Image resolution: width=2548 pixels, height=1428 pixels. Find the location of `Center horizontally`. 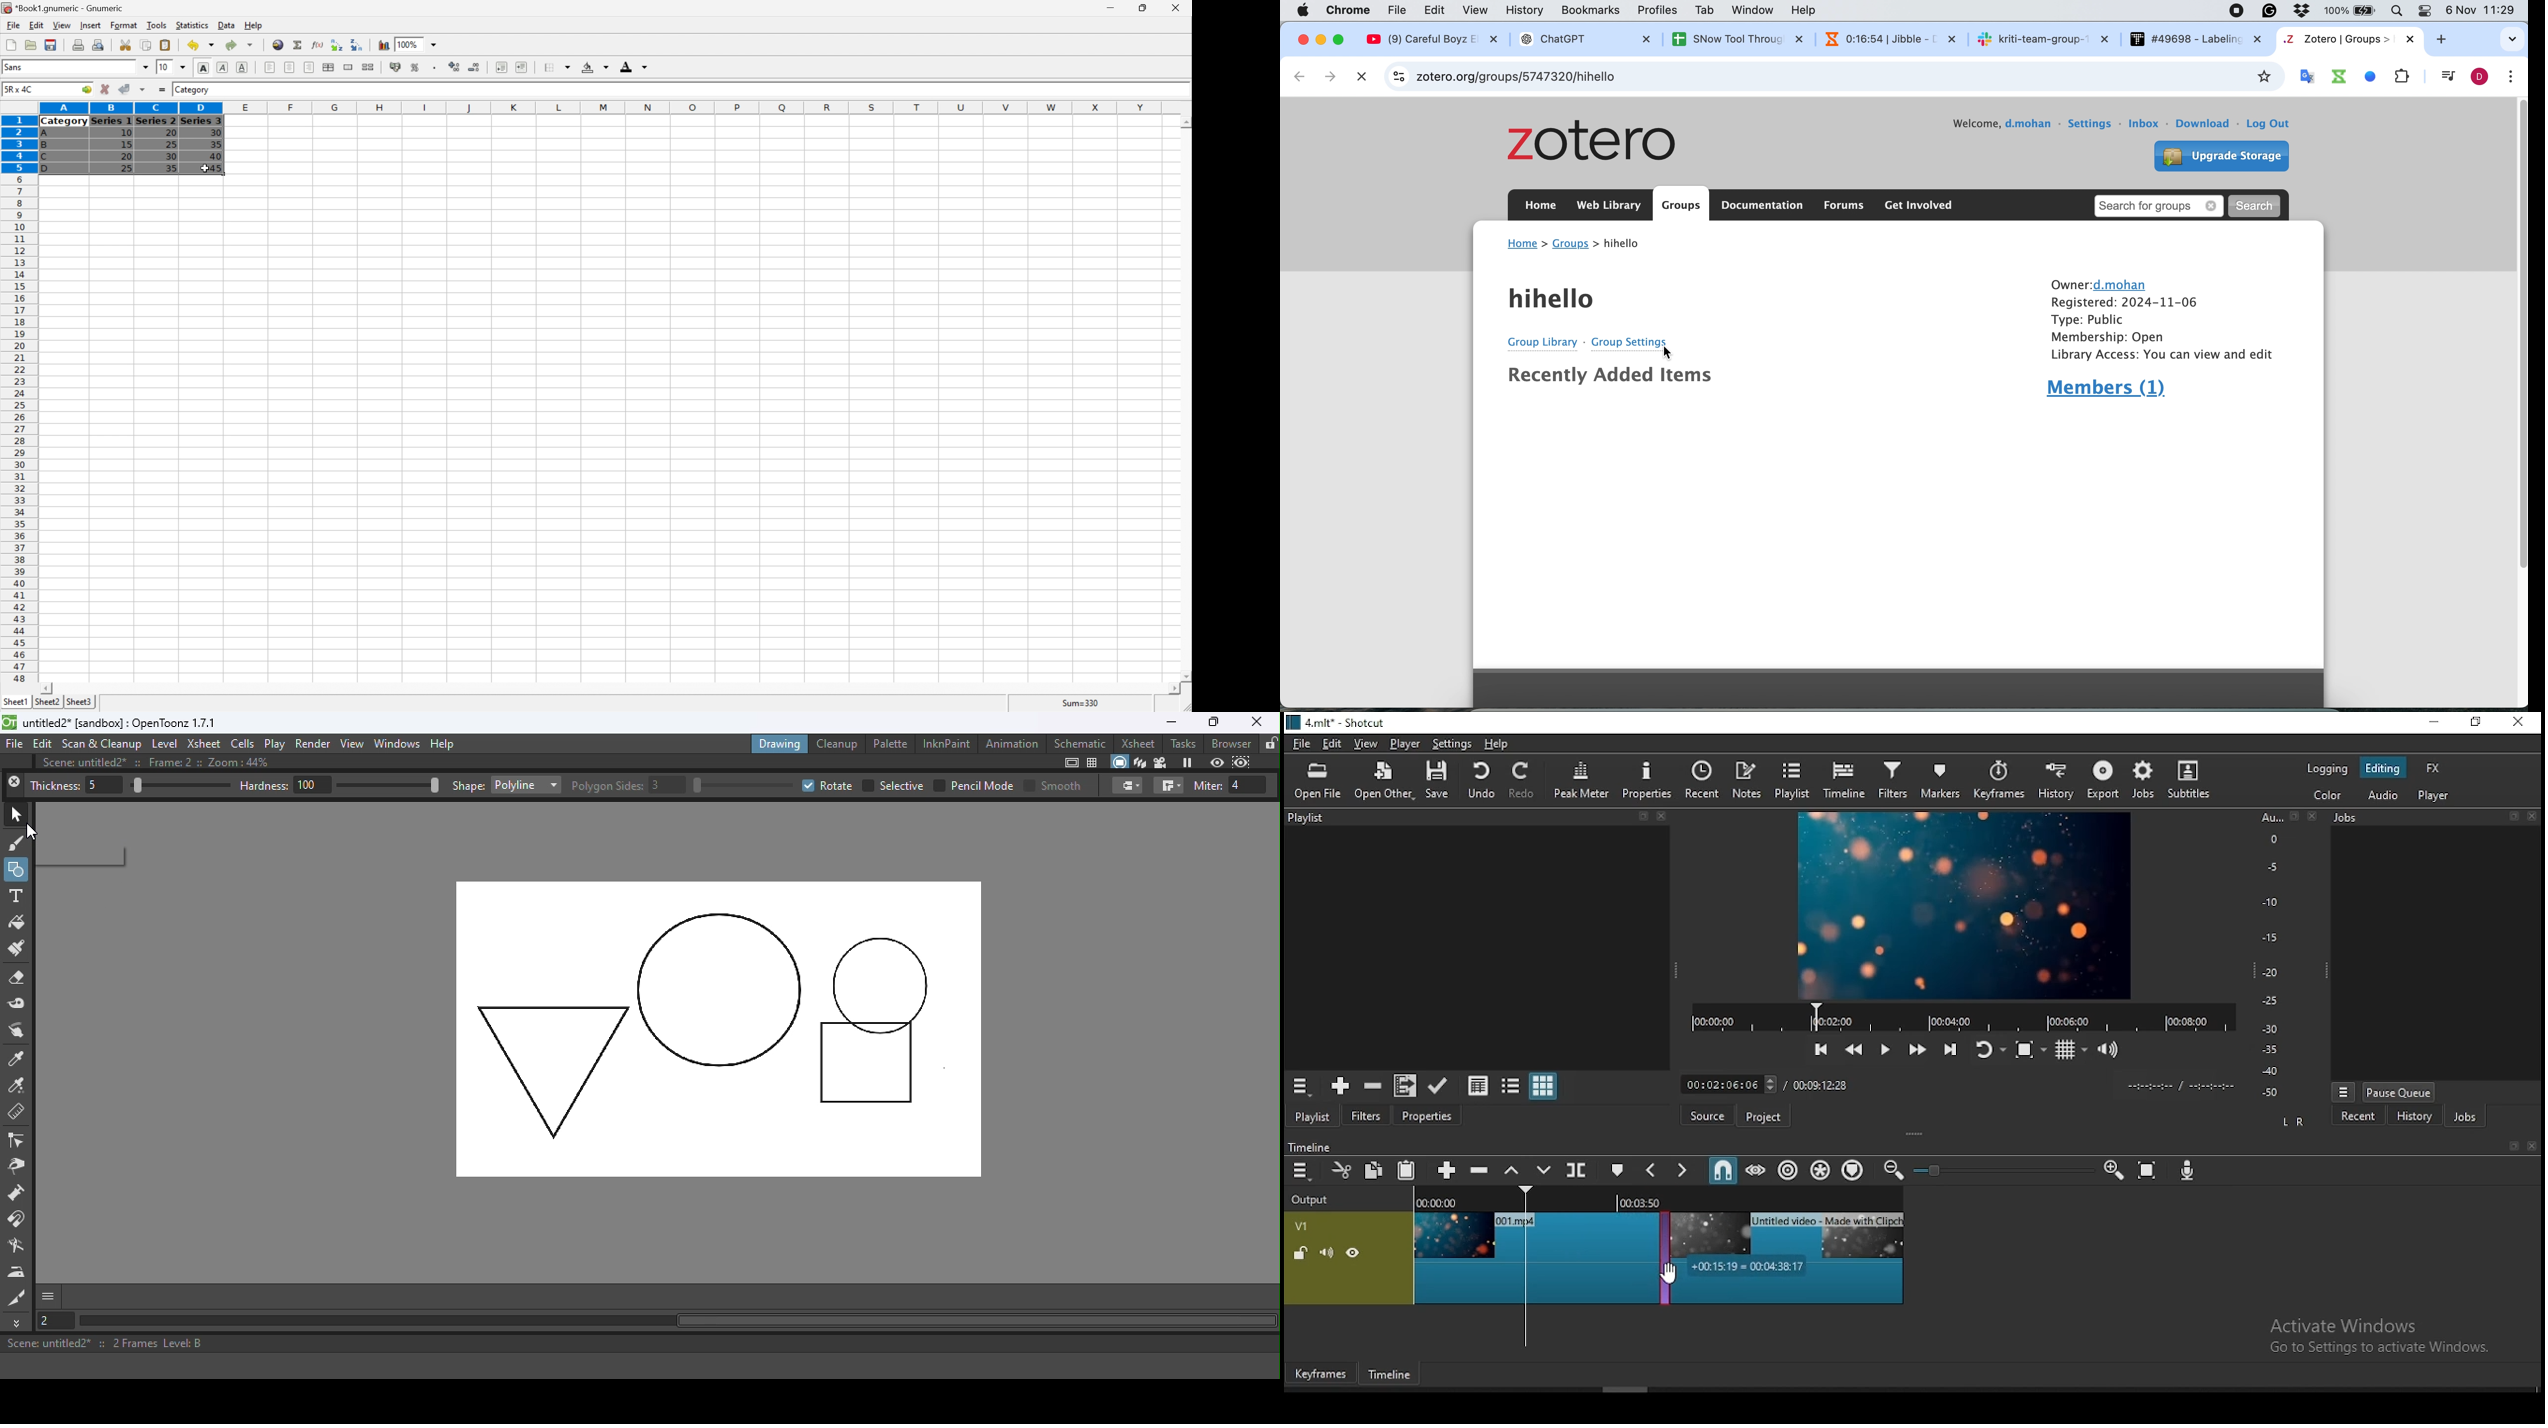

Center horizontally is located at coordinates (290, 66).